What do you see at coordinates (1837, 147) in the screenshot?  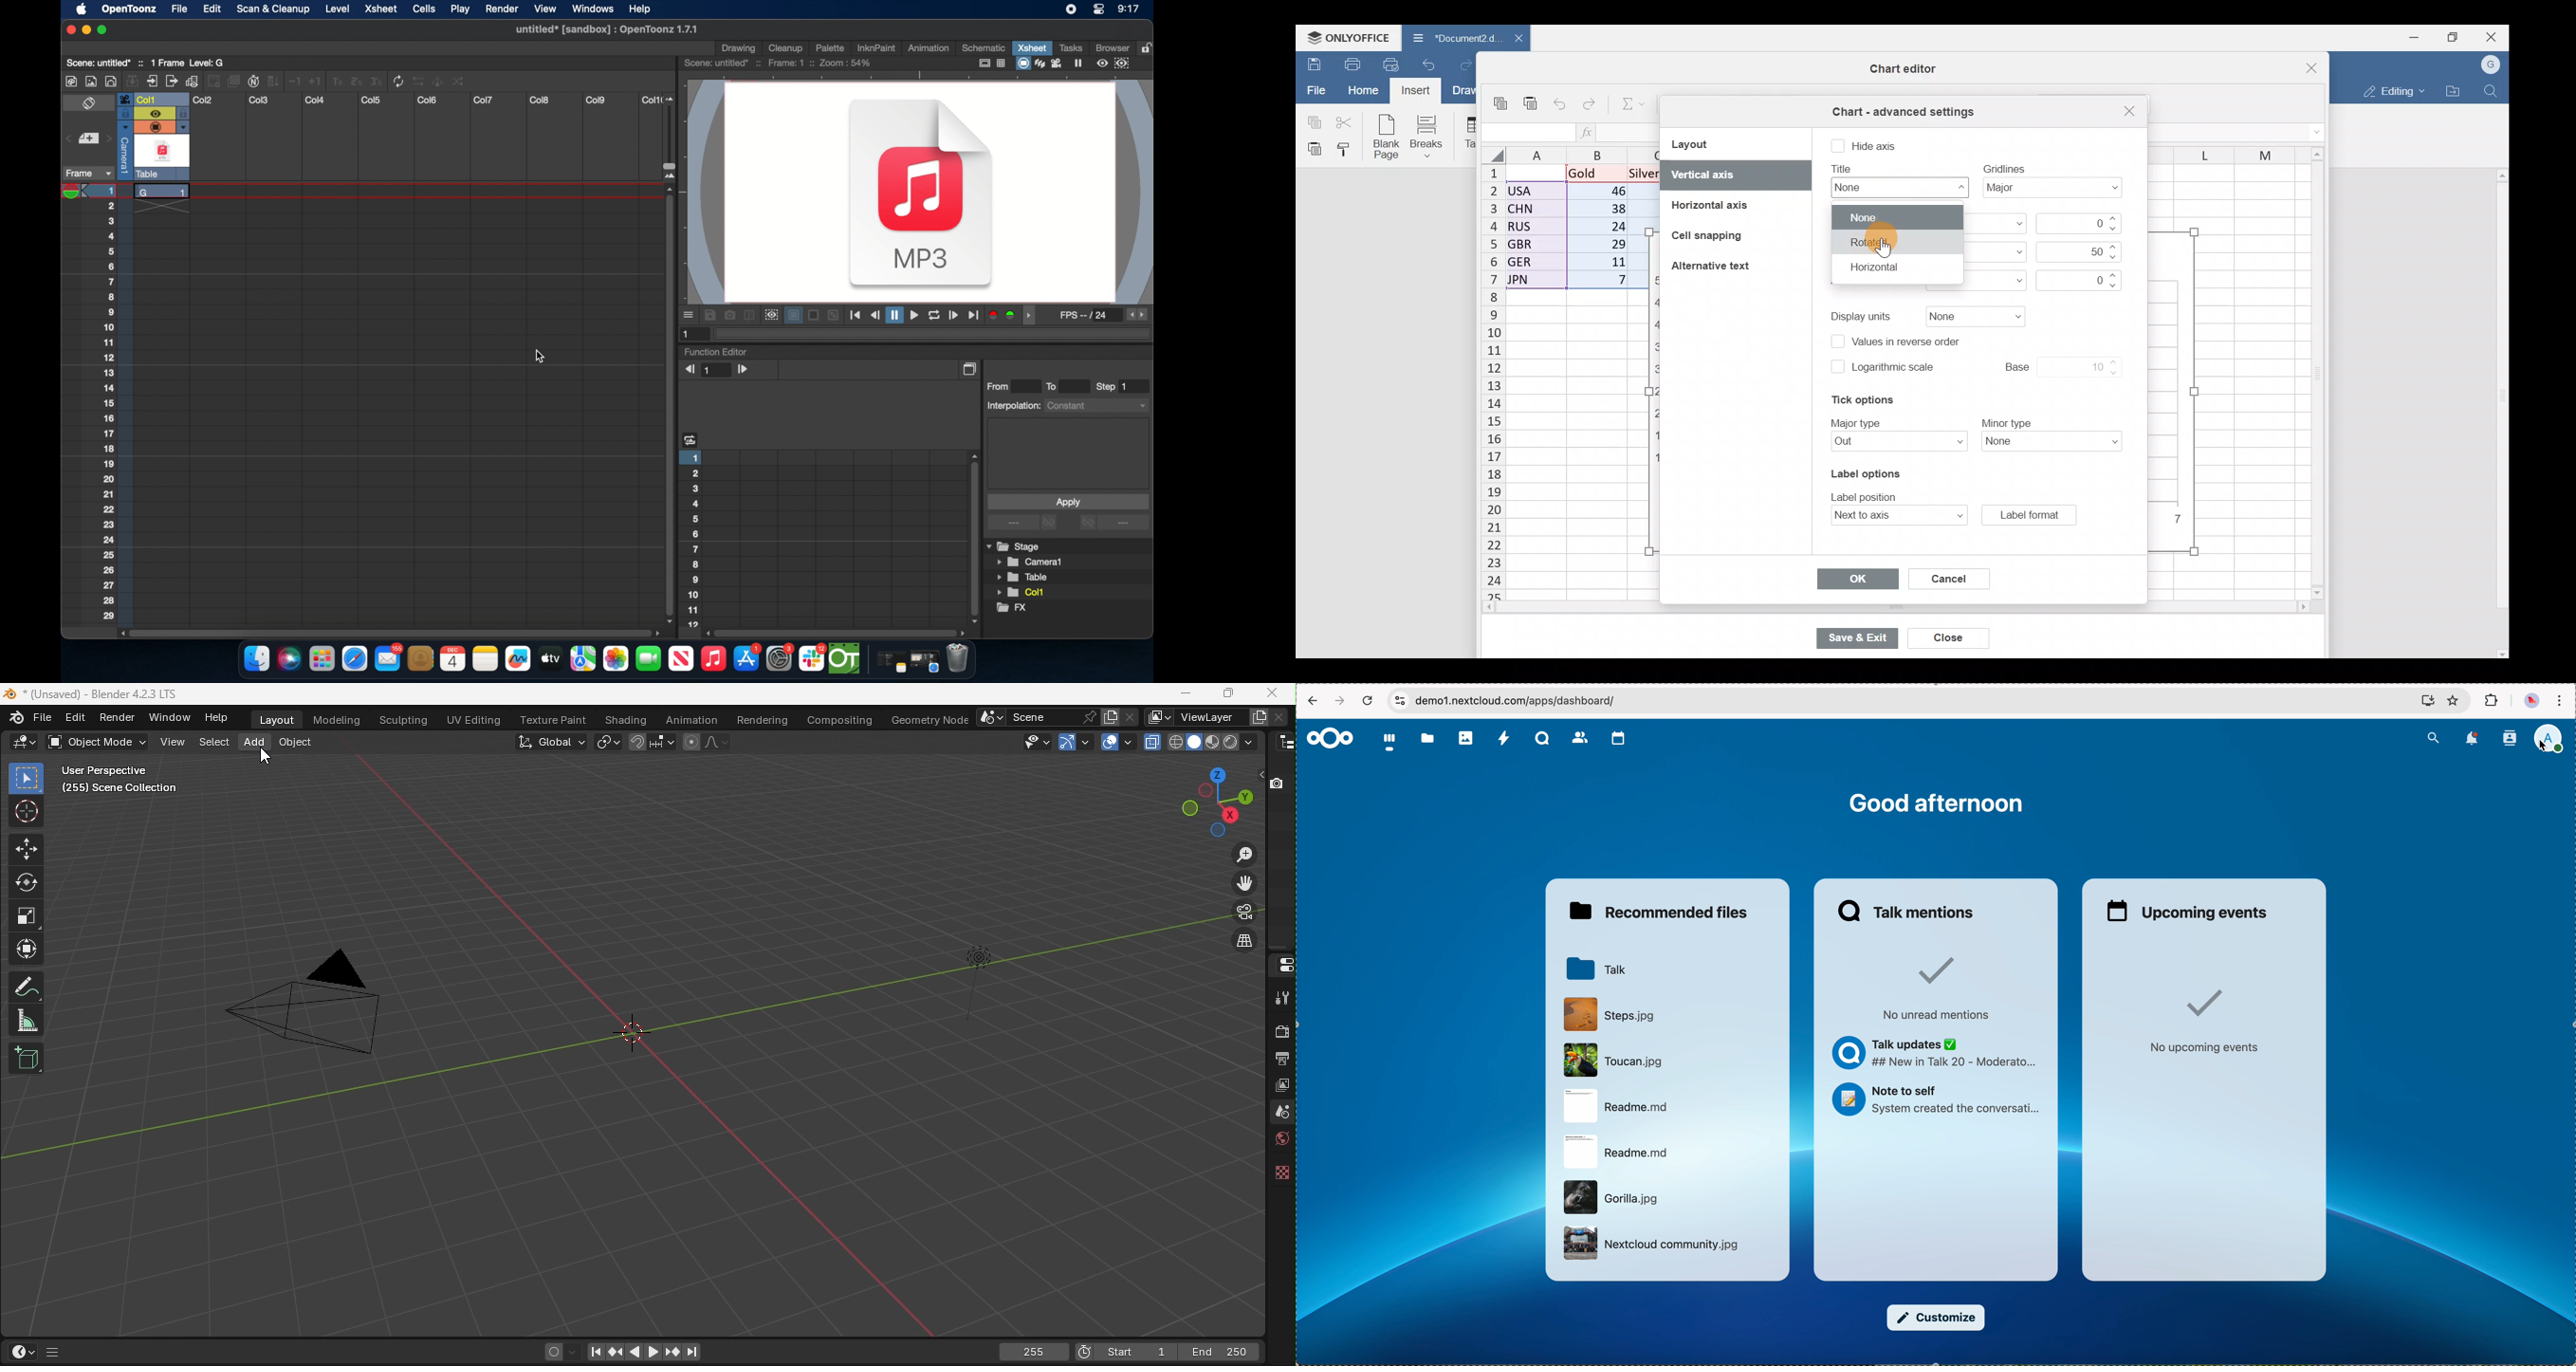 I see `checkbox` at bounding box center [1837, 147].